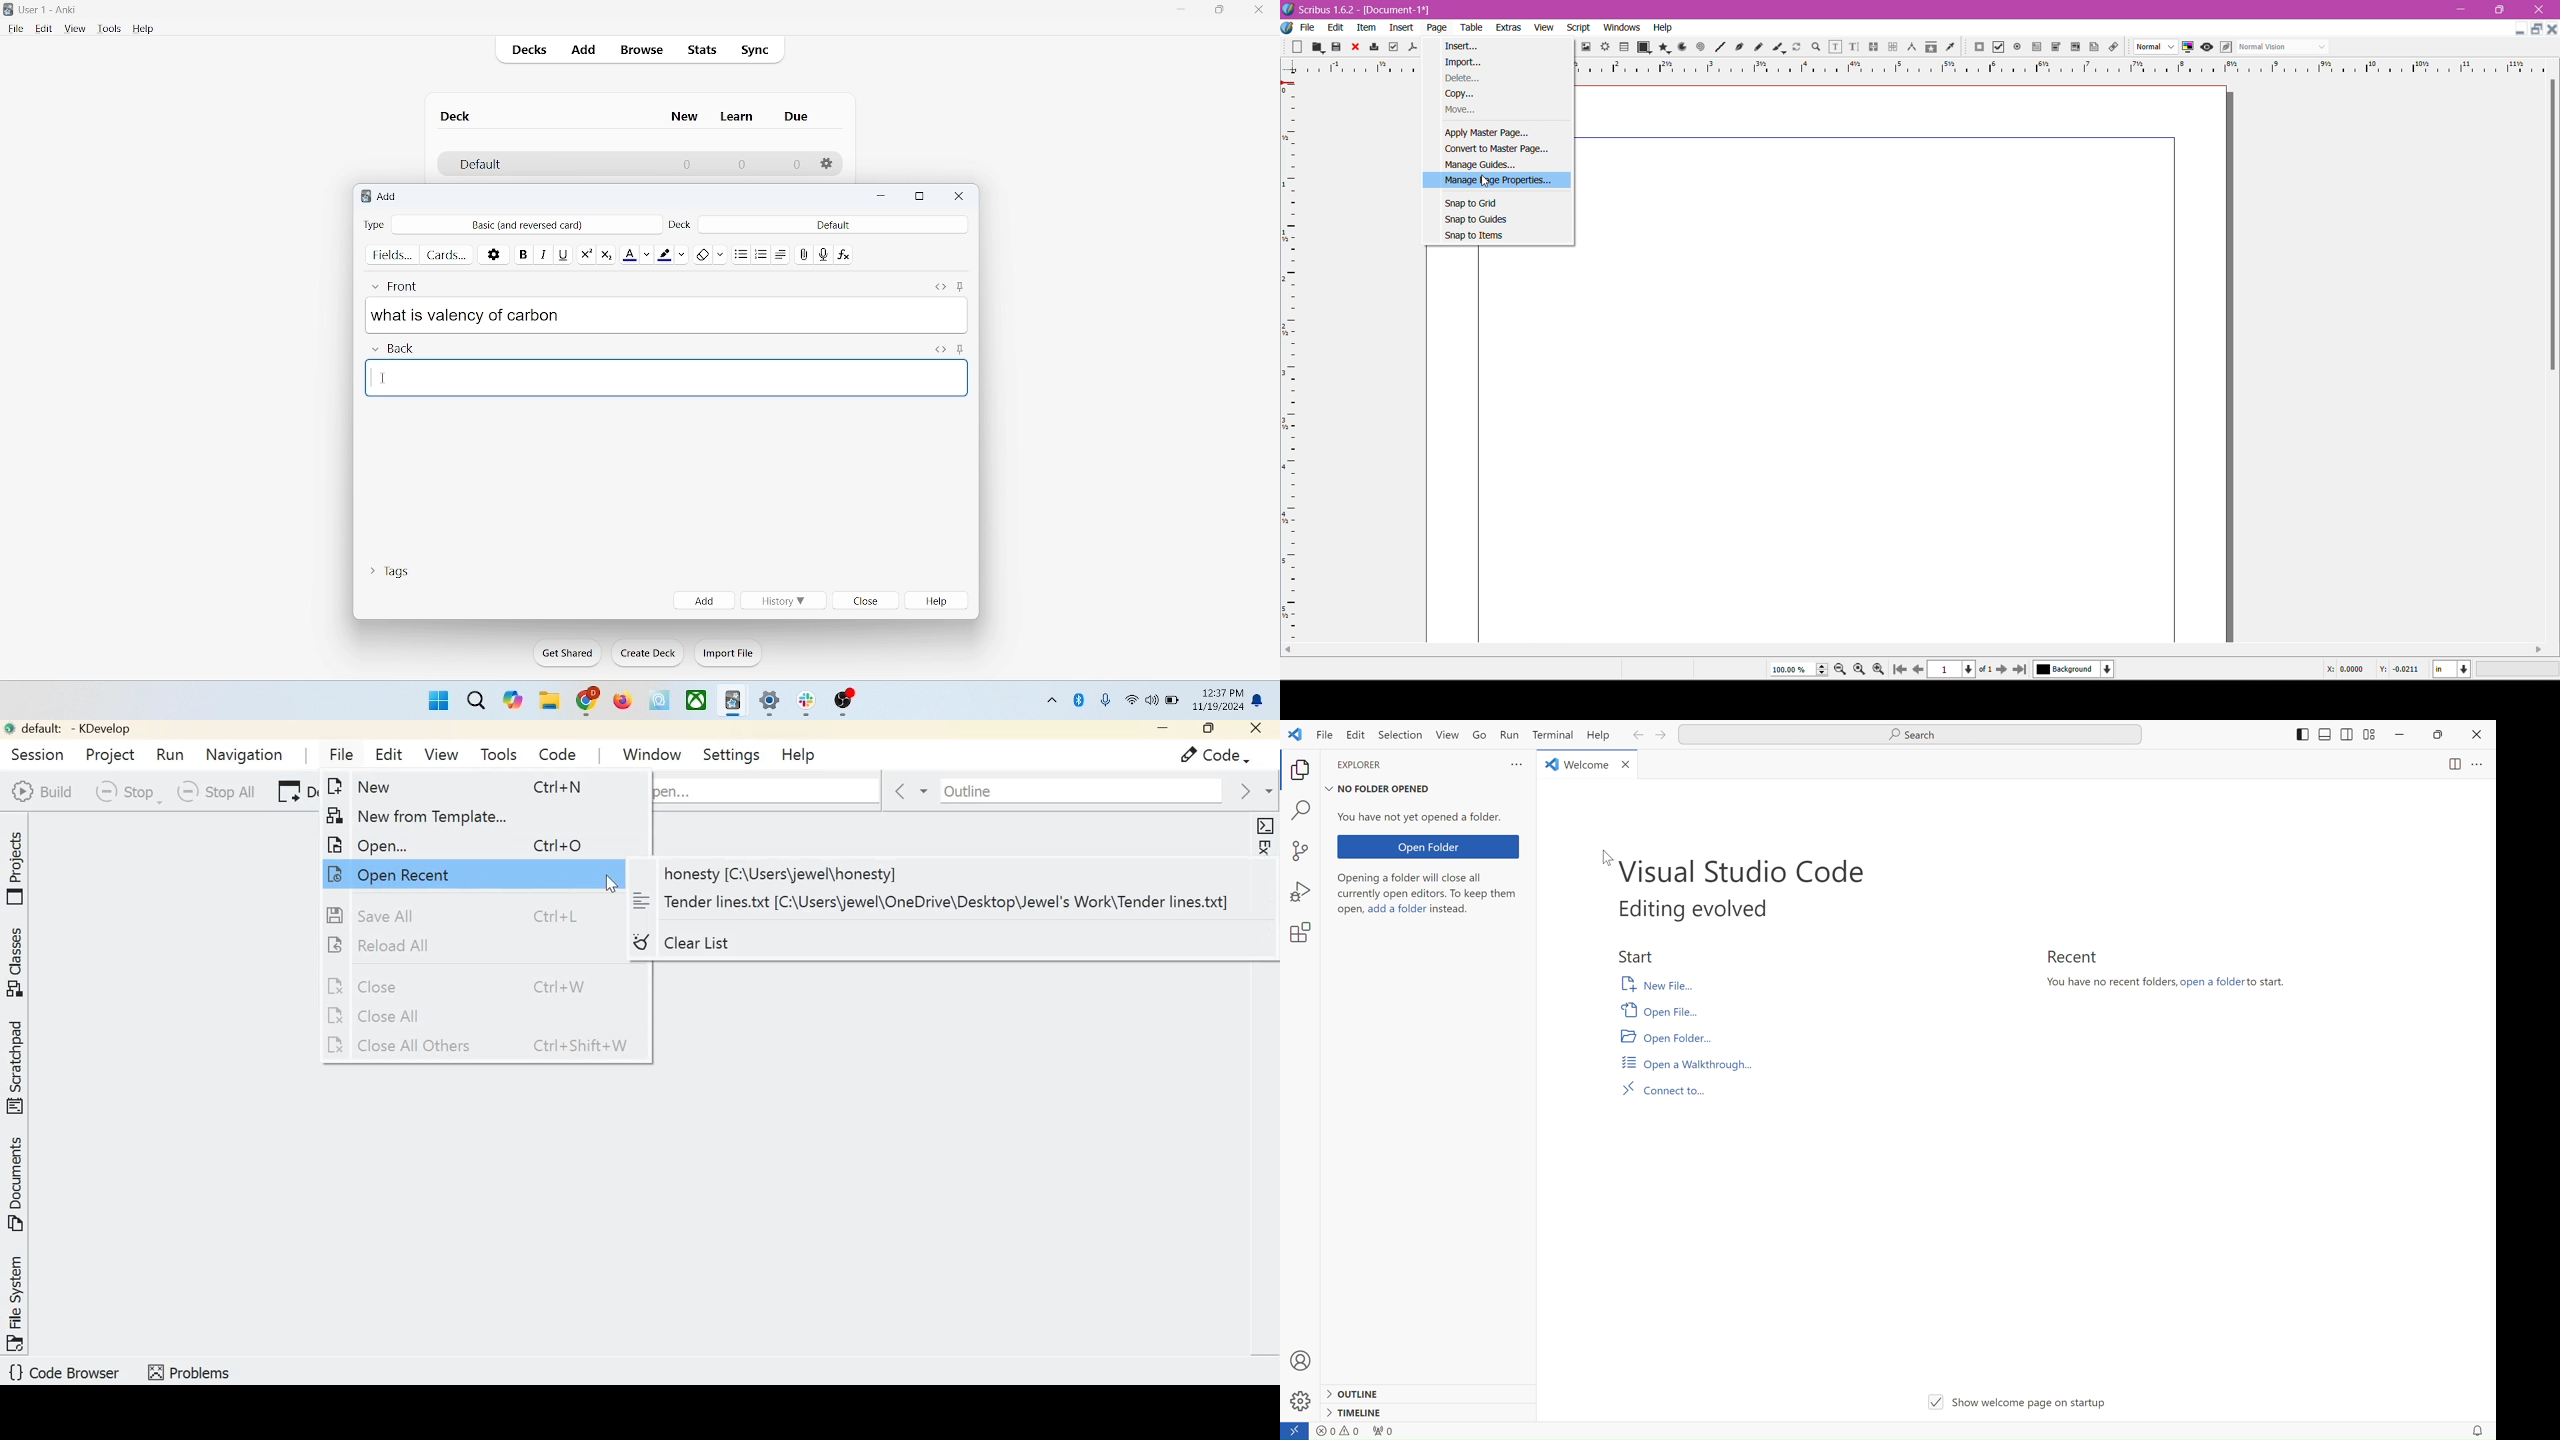 Image resolution: width=2576 pixels, height=1456 pixels. I want to click on PDF Text Field, so click(2037, 47).